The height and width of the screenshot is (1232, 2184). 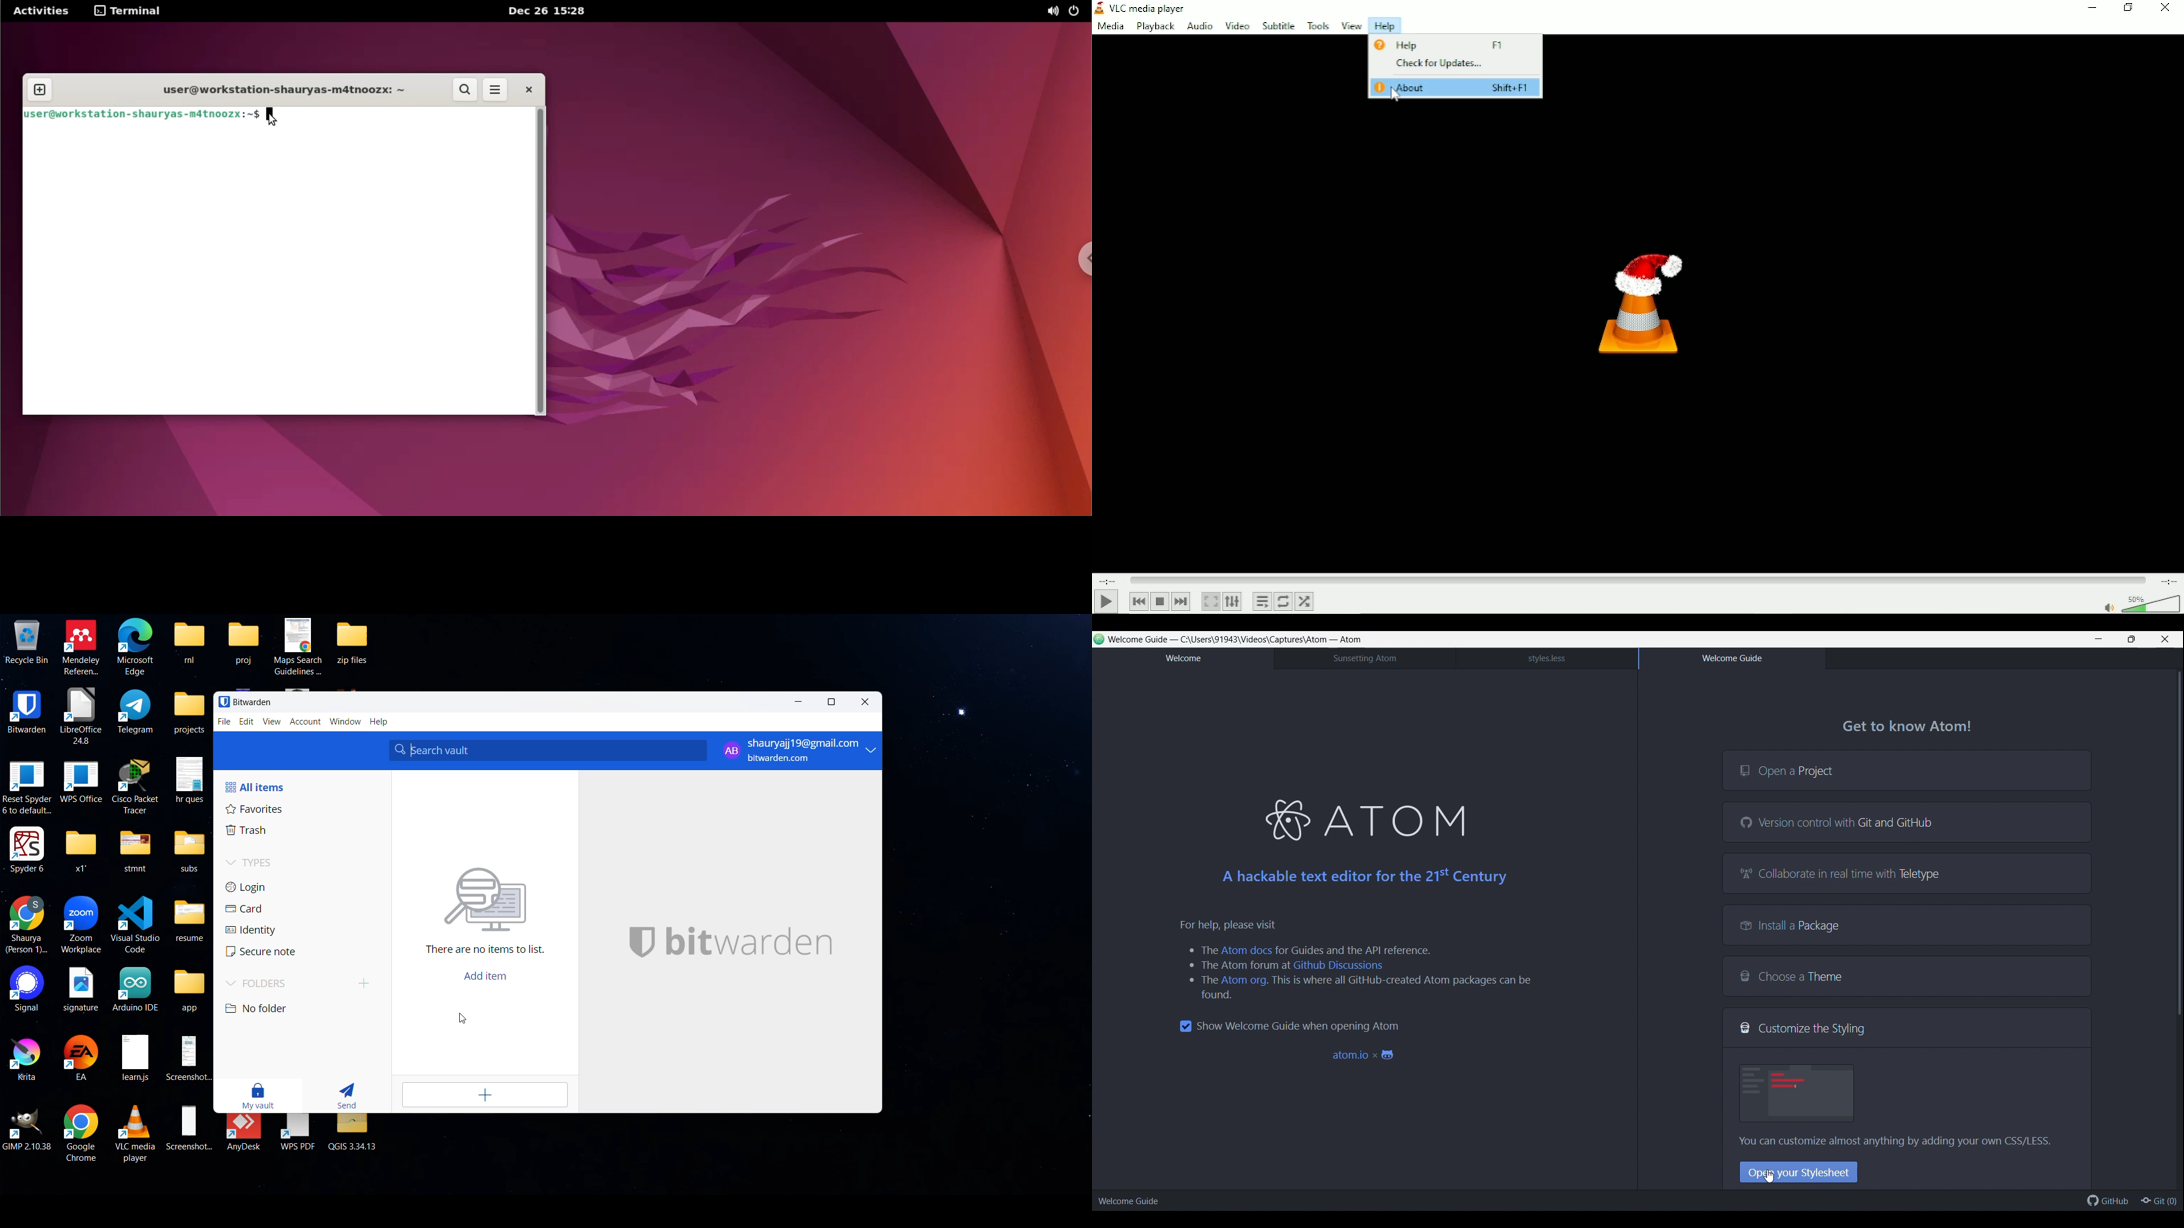 What do you see at coordinates (191, 918) in the screenshot?
I see `resume` at bounding box center [191, 918].